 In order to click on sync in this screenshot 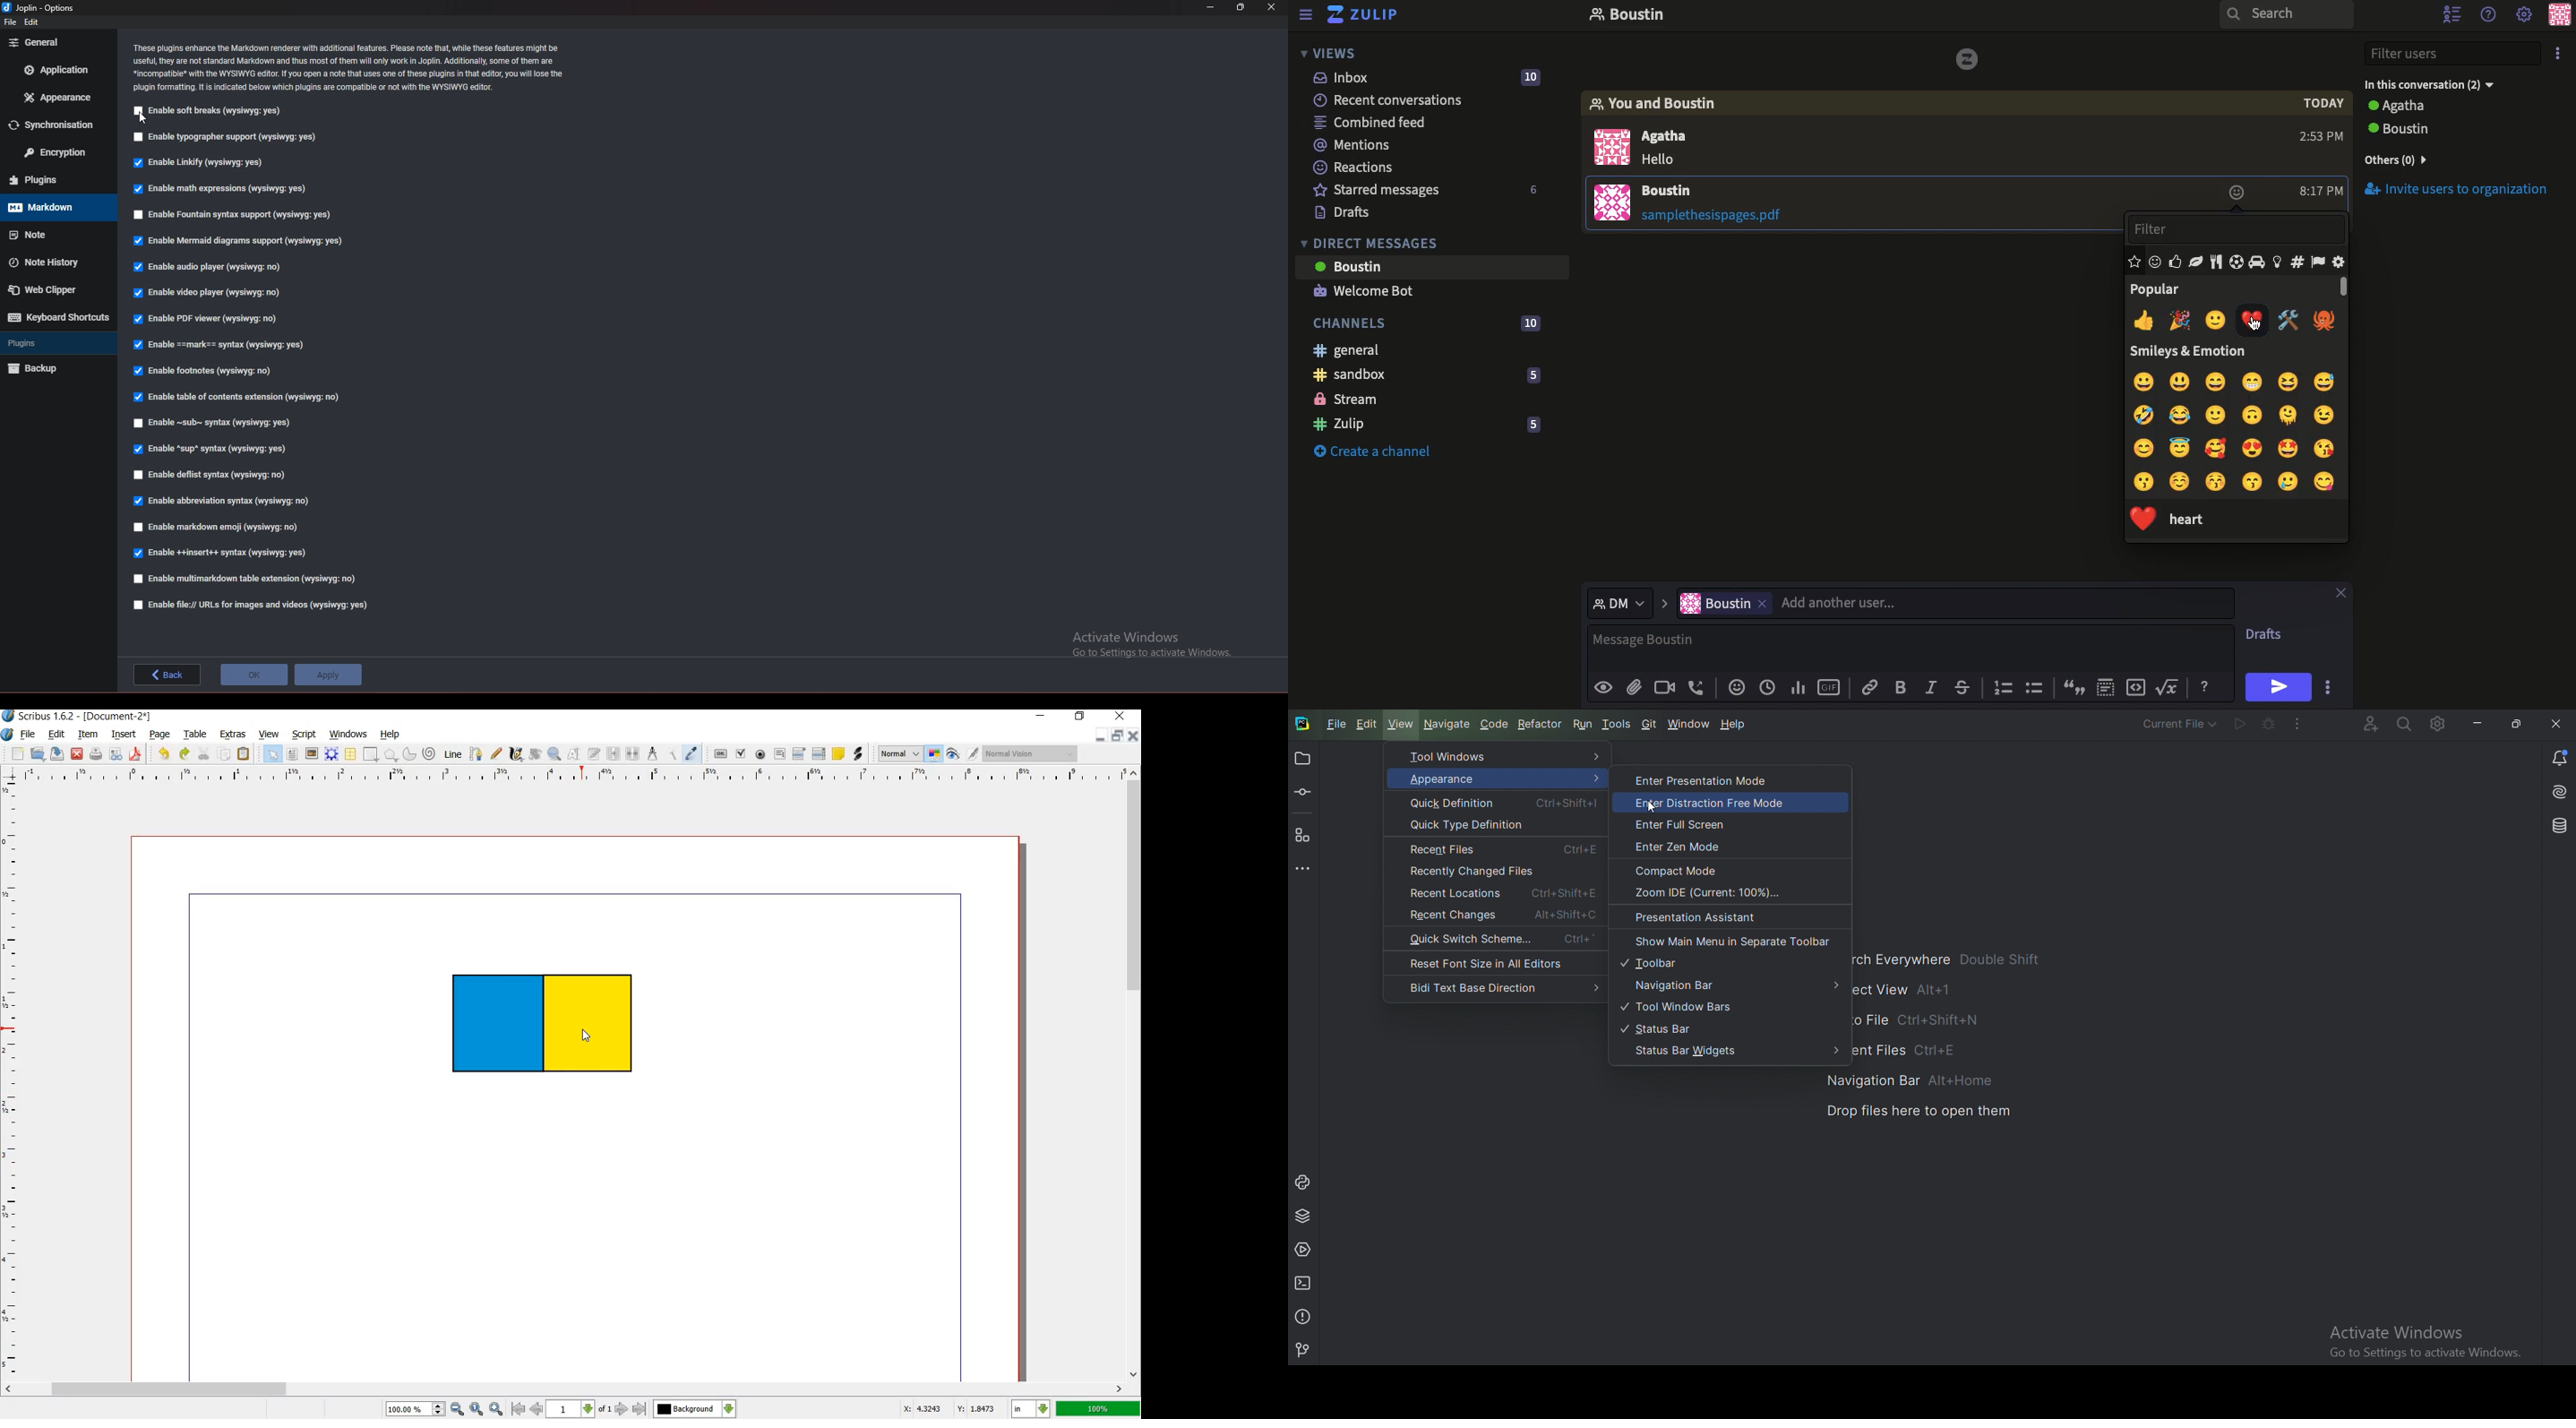, I will do `click(60, 124)`.